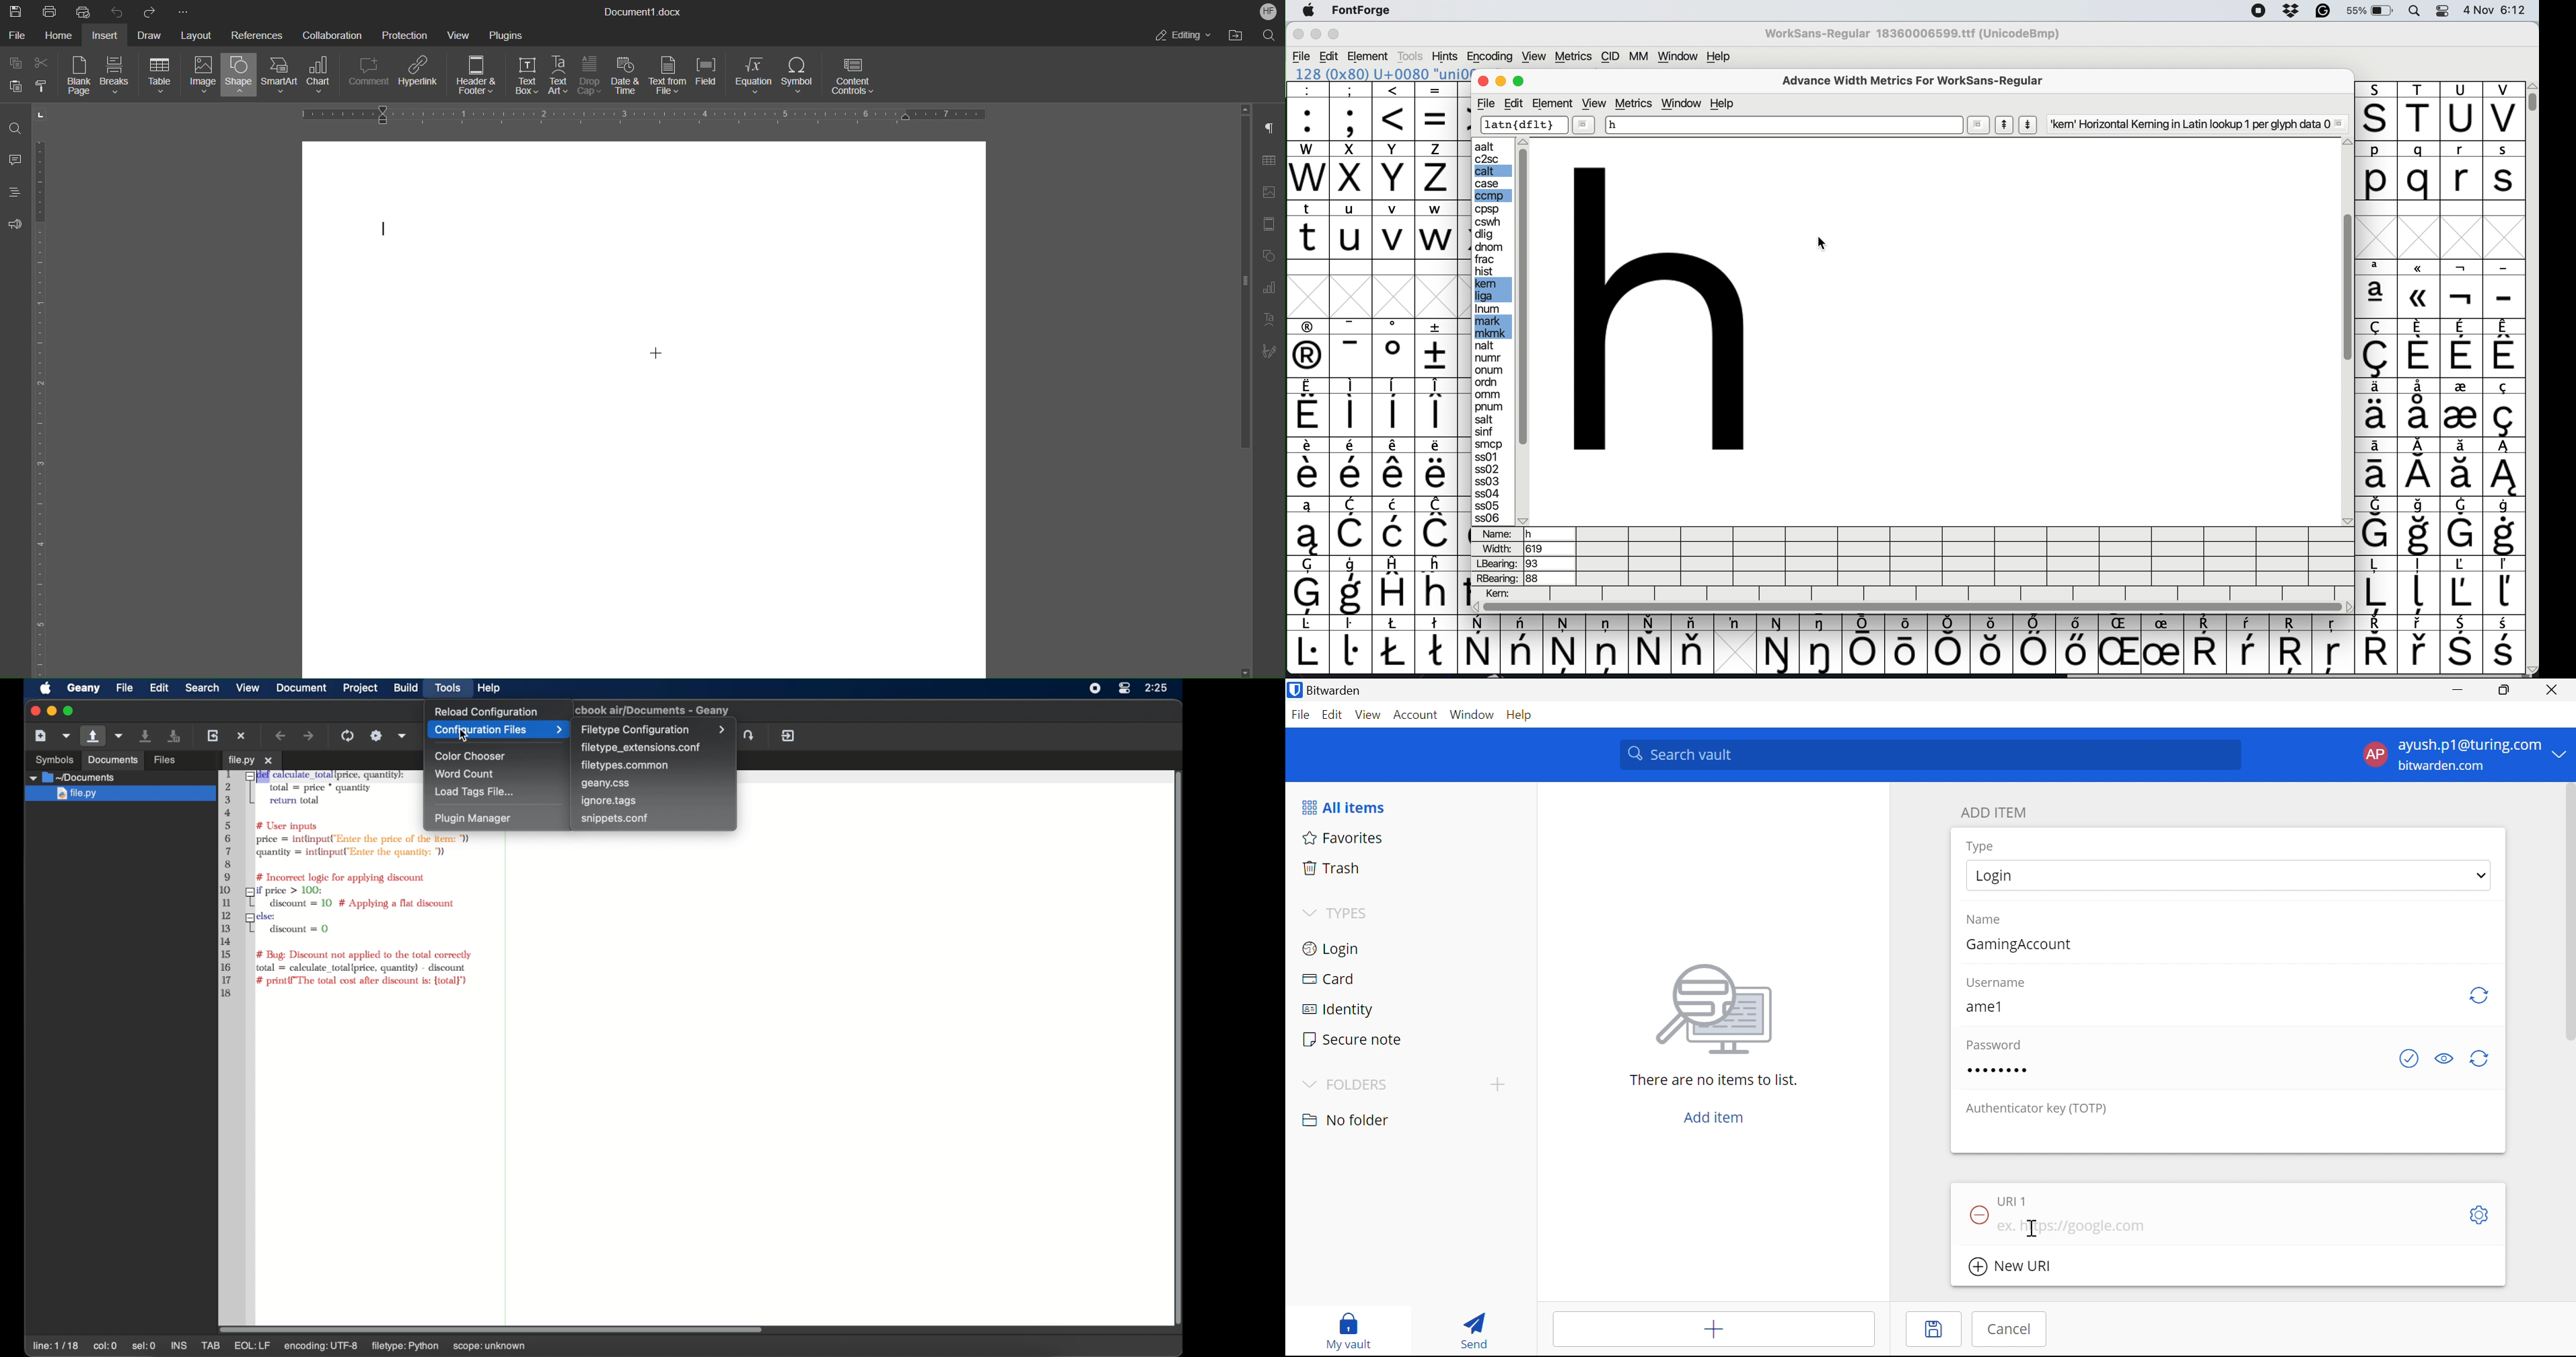 The height and width of the screenshot is (1372, 2576). What do you see at coordinates (1369, 56) in the screenshot?
I see `Element` at bounding box center [1369, 56].